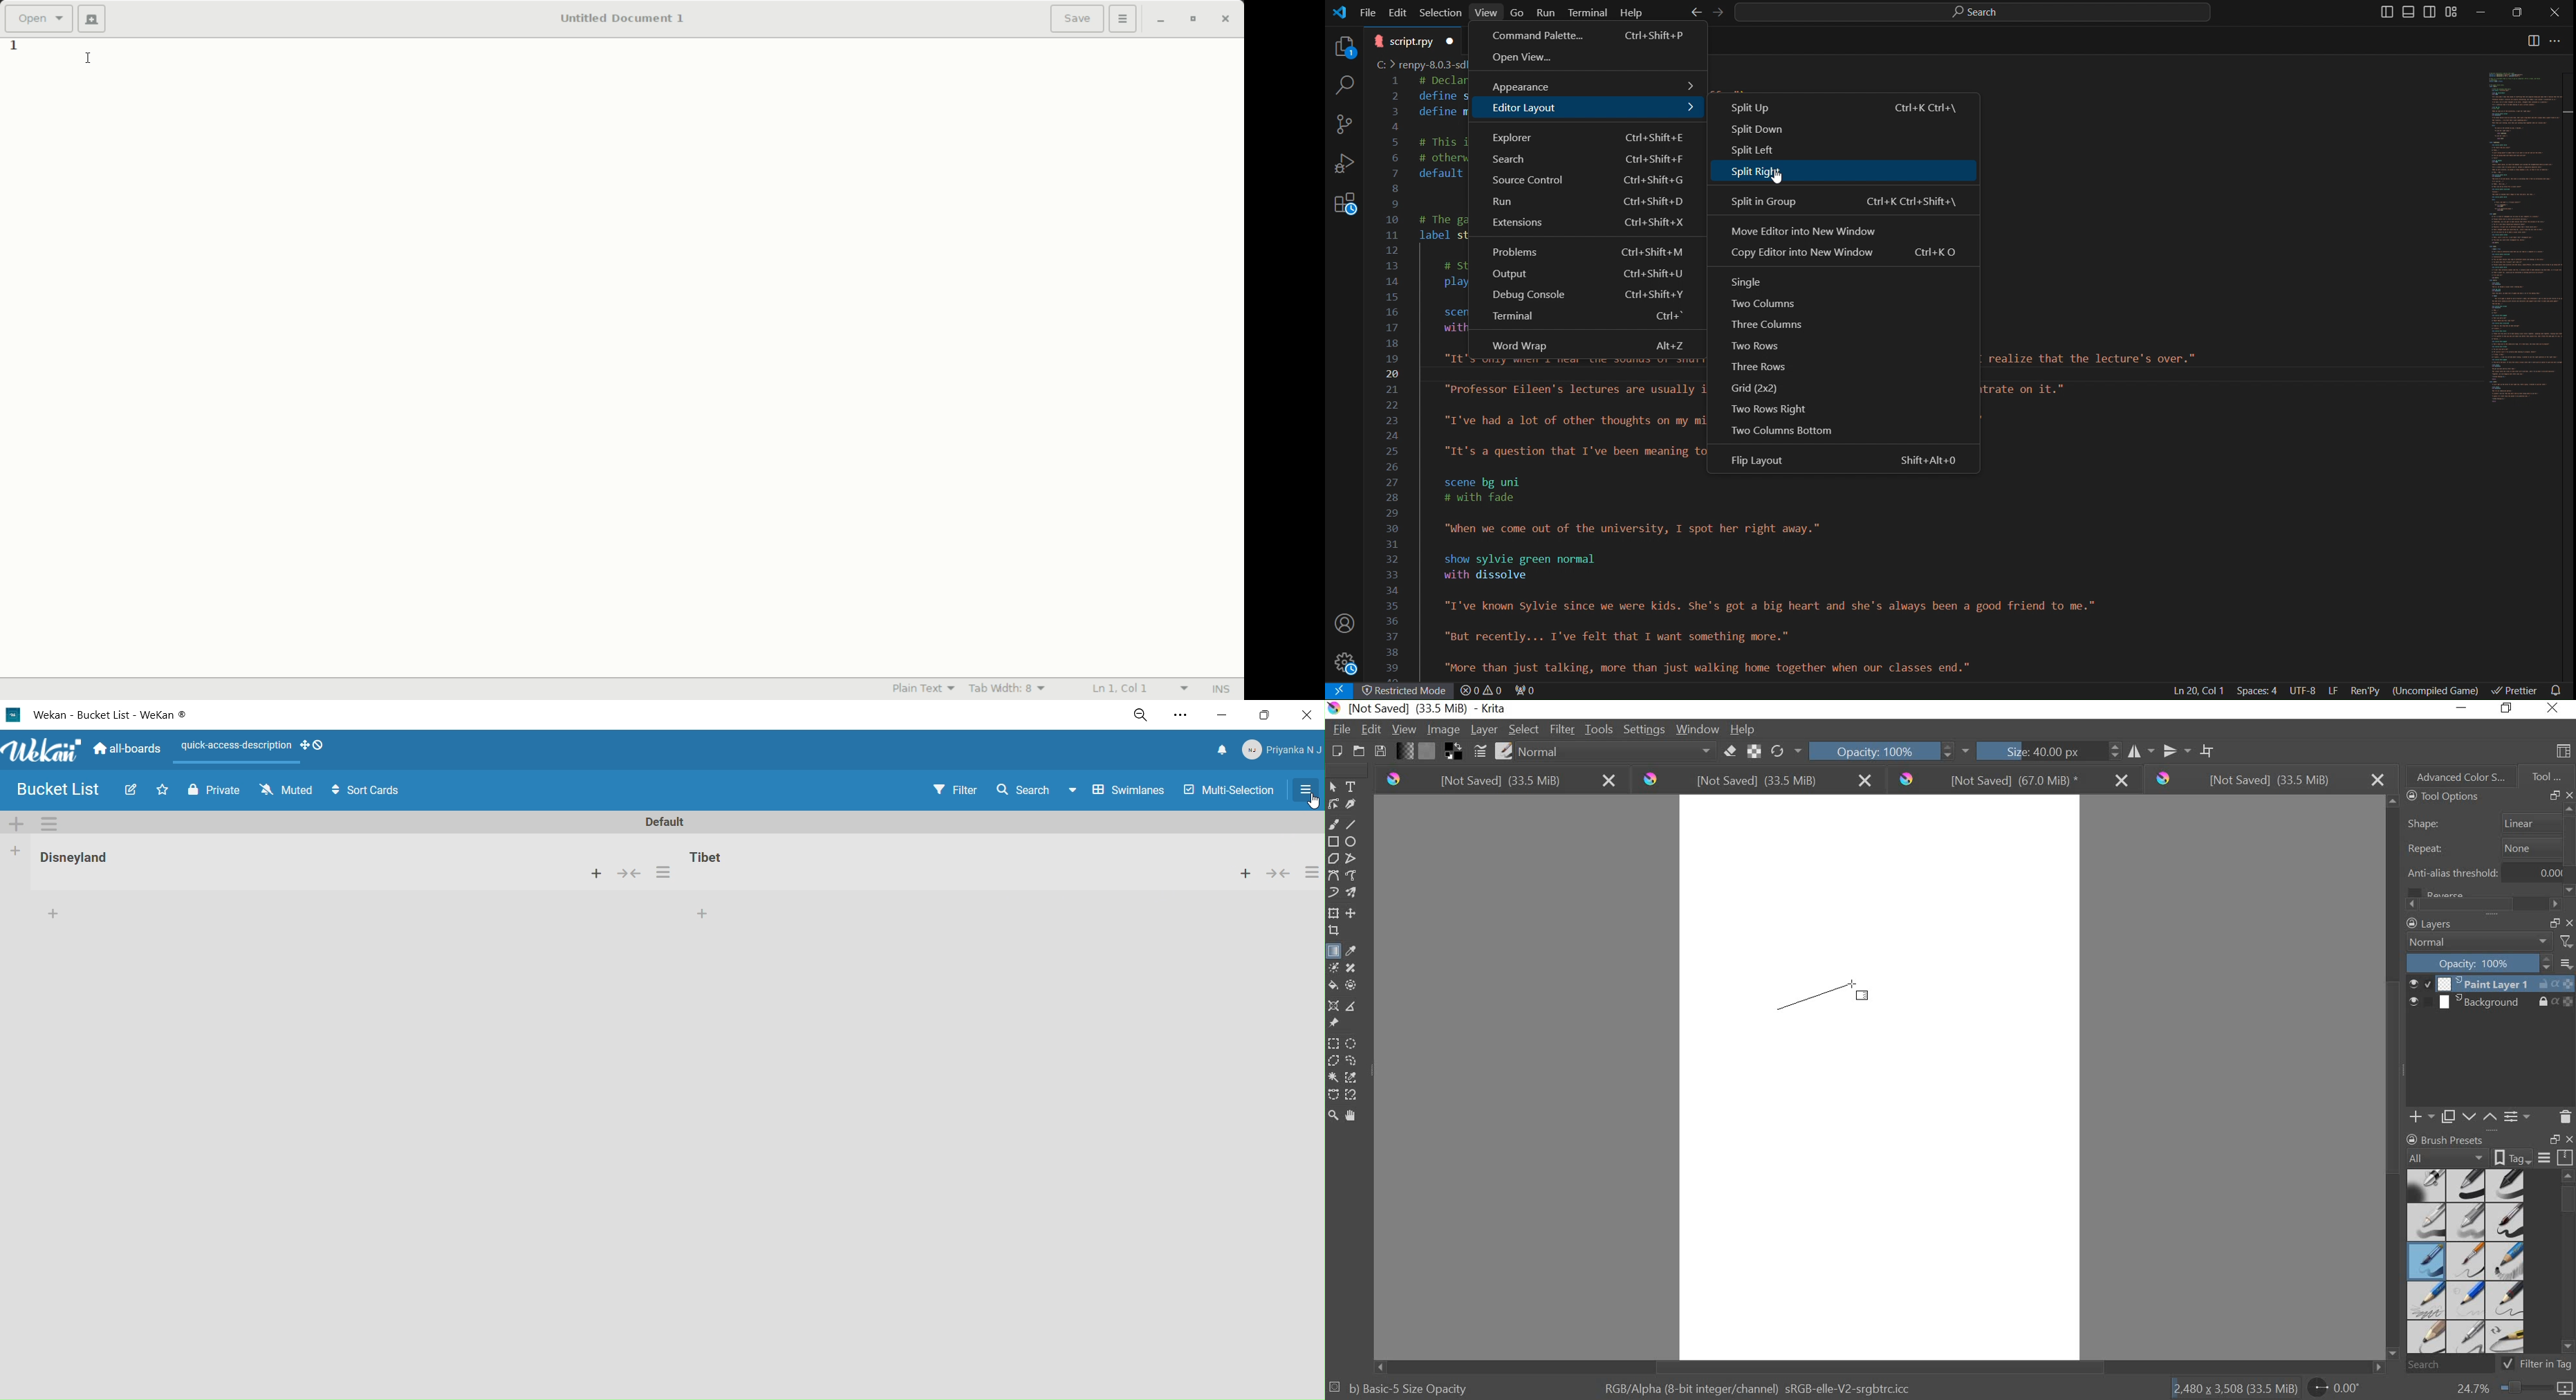 This screenshot has height=1400, width=2576. What do you see at coordinates (2448, 1116) in the screenshot?
I see `COPY PAINT` at bounding box center [2448, 1116].